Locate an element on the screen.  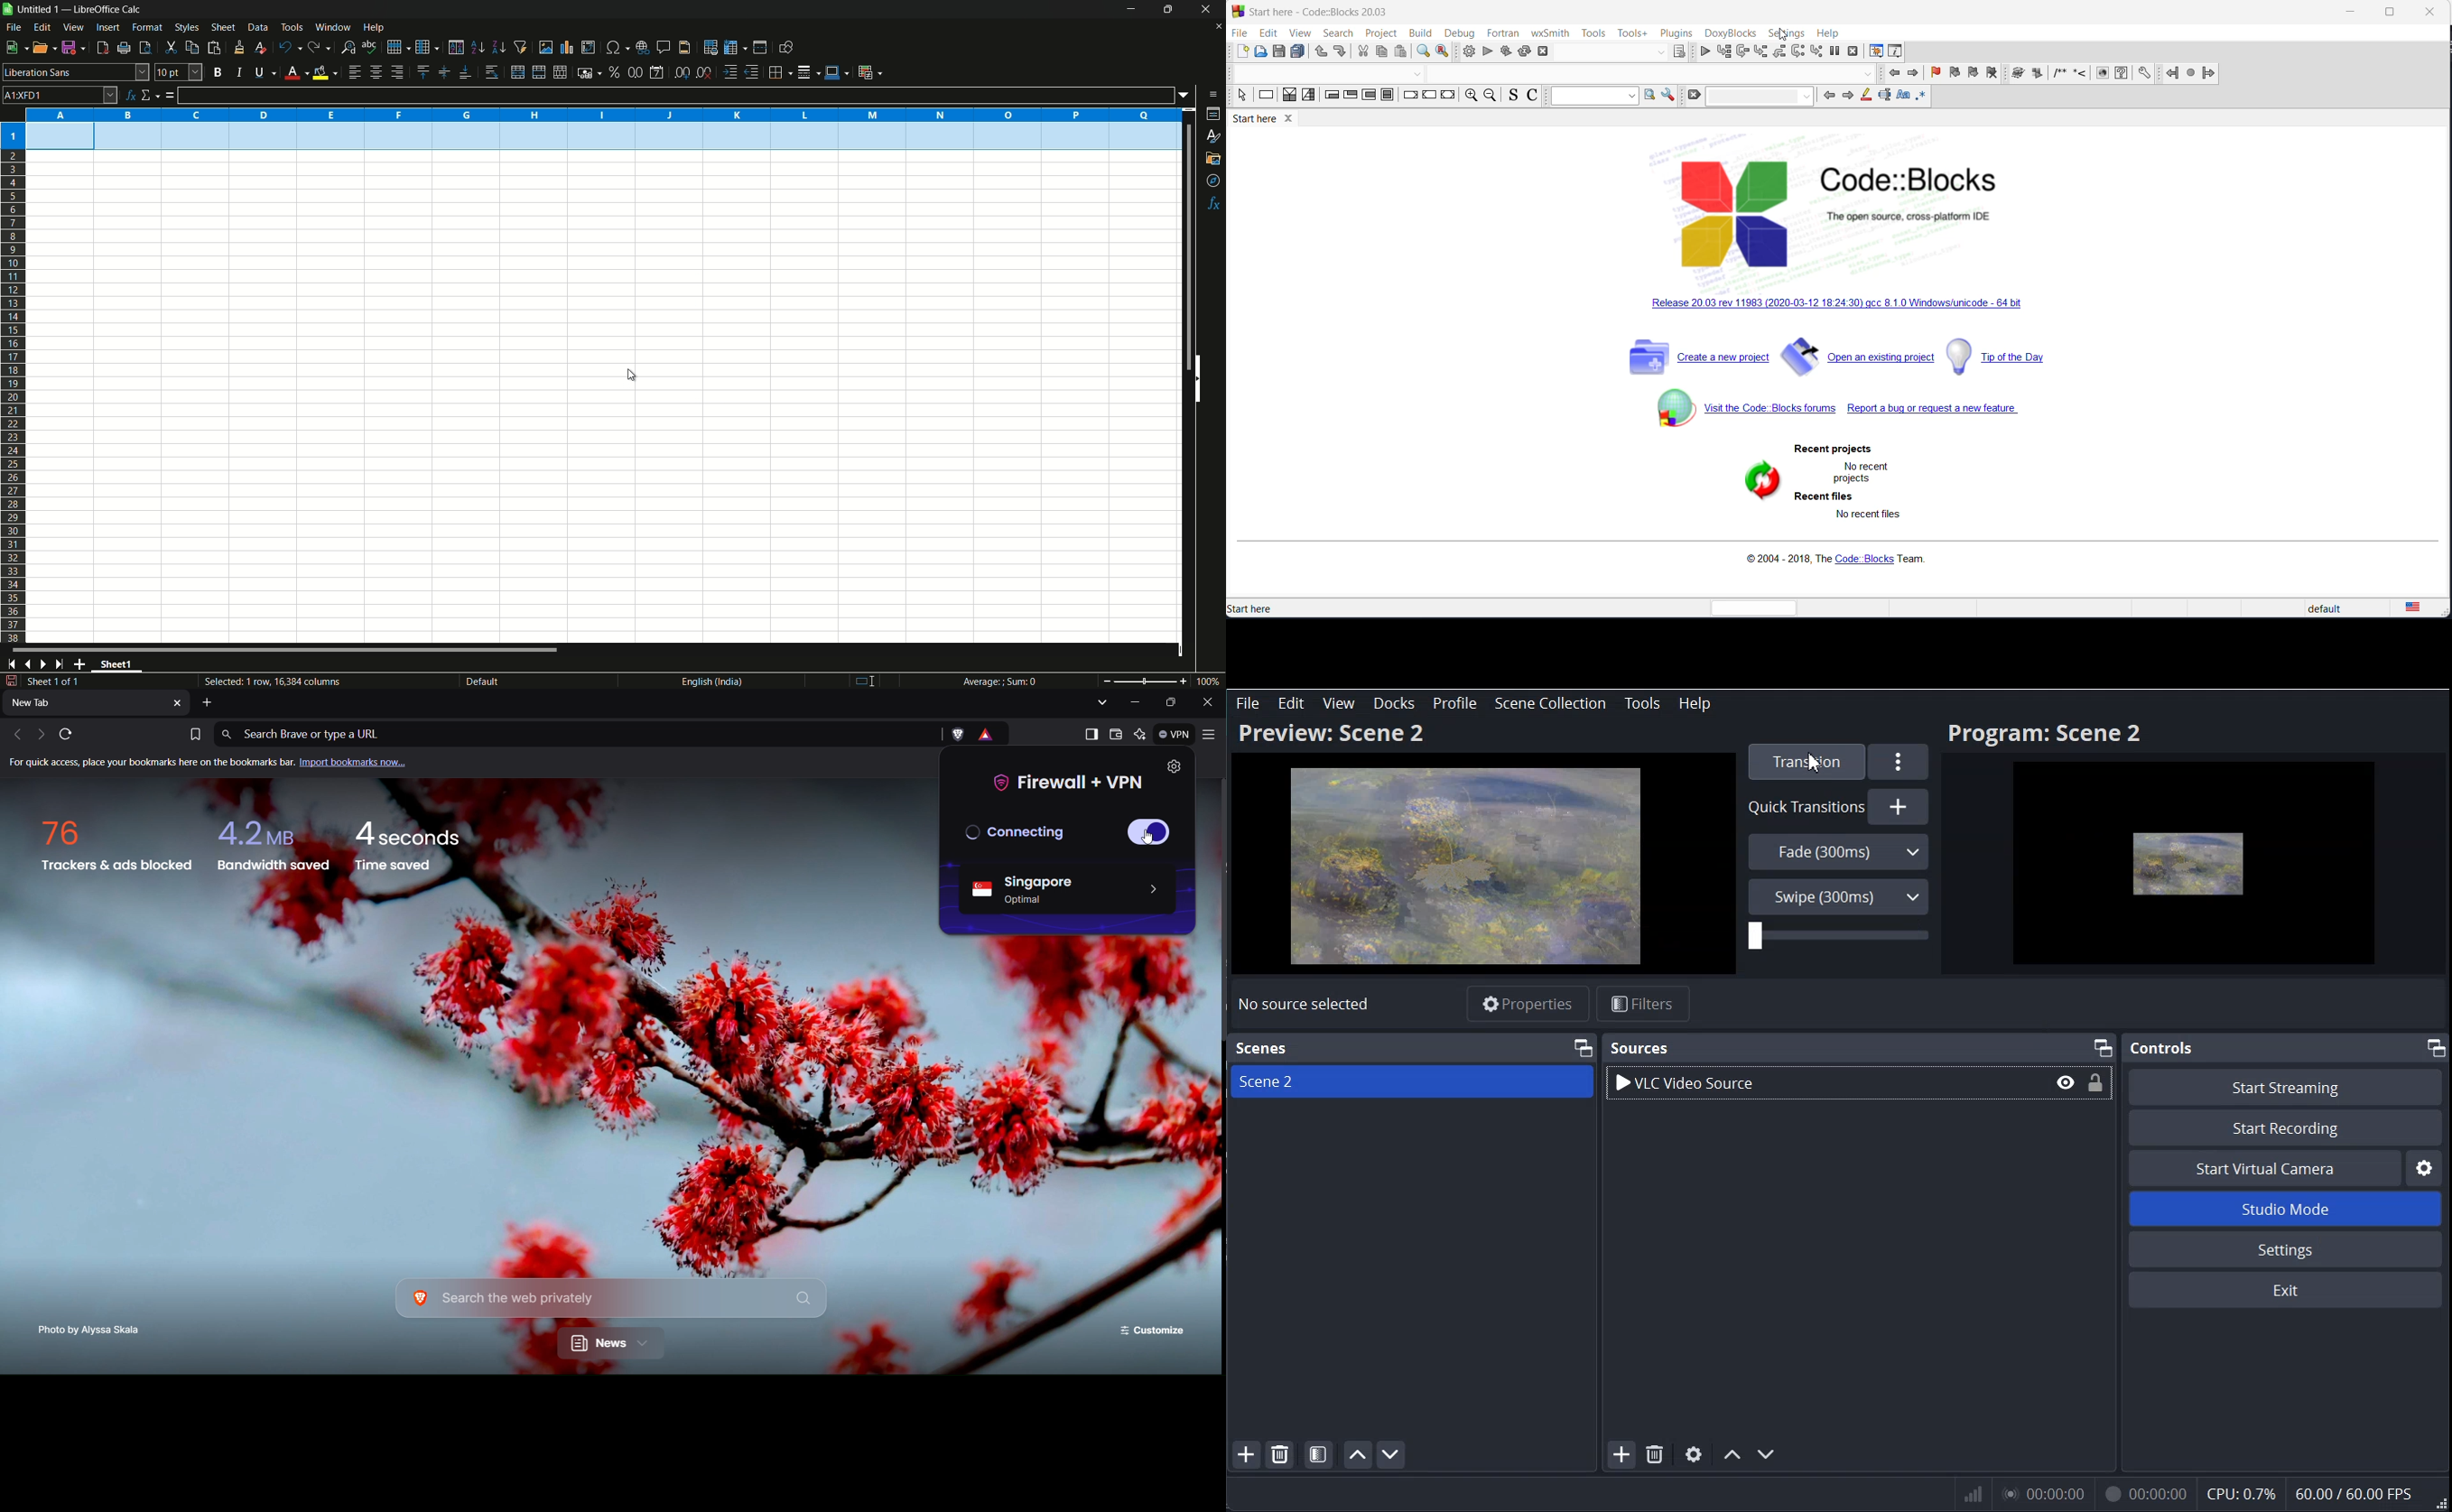
return instruction is located at coordinates (1448, 97).